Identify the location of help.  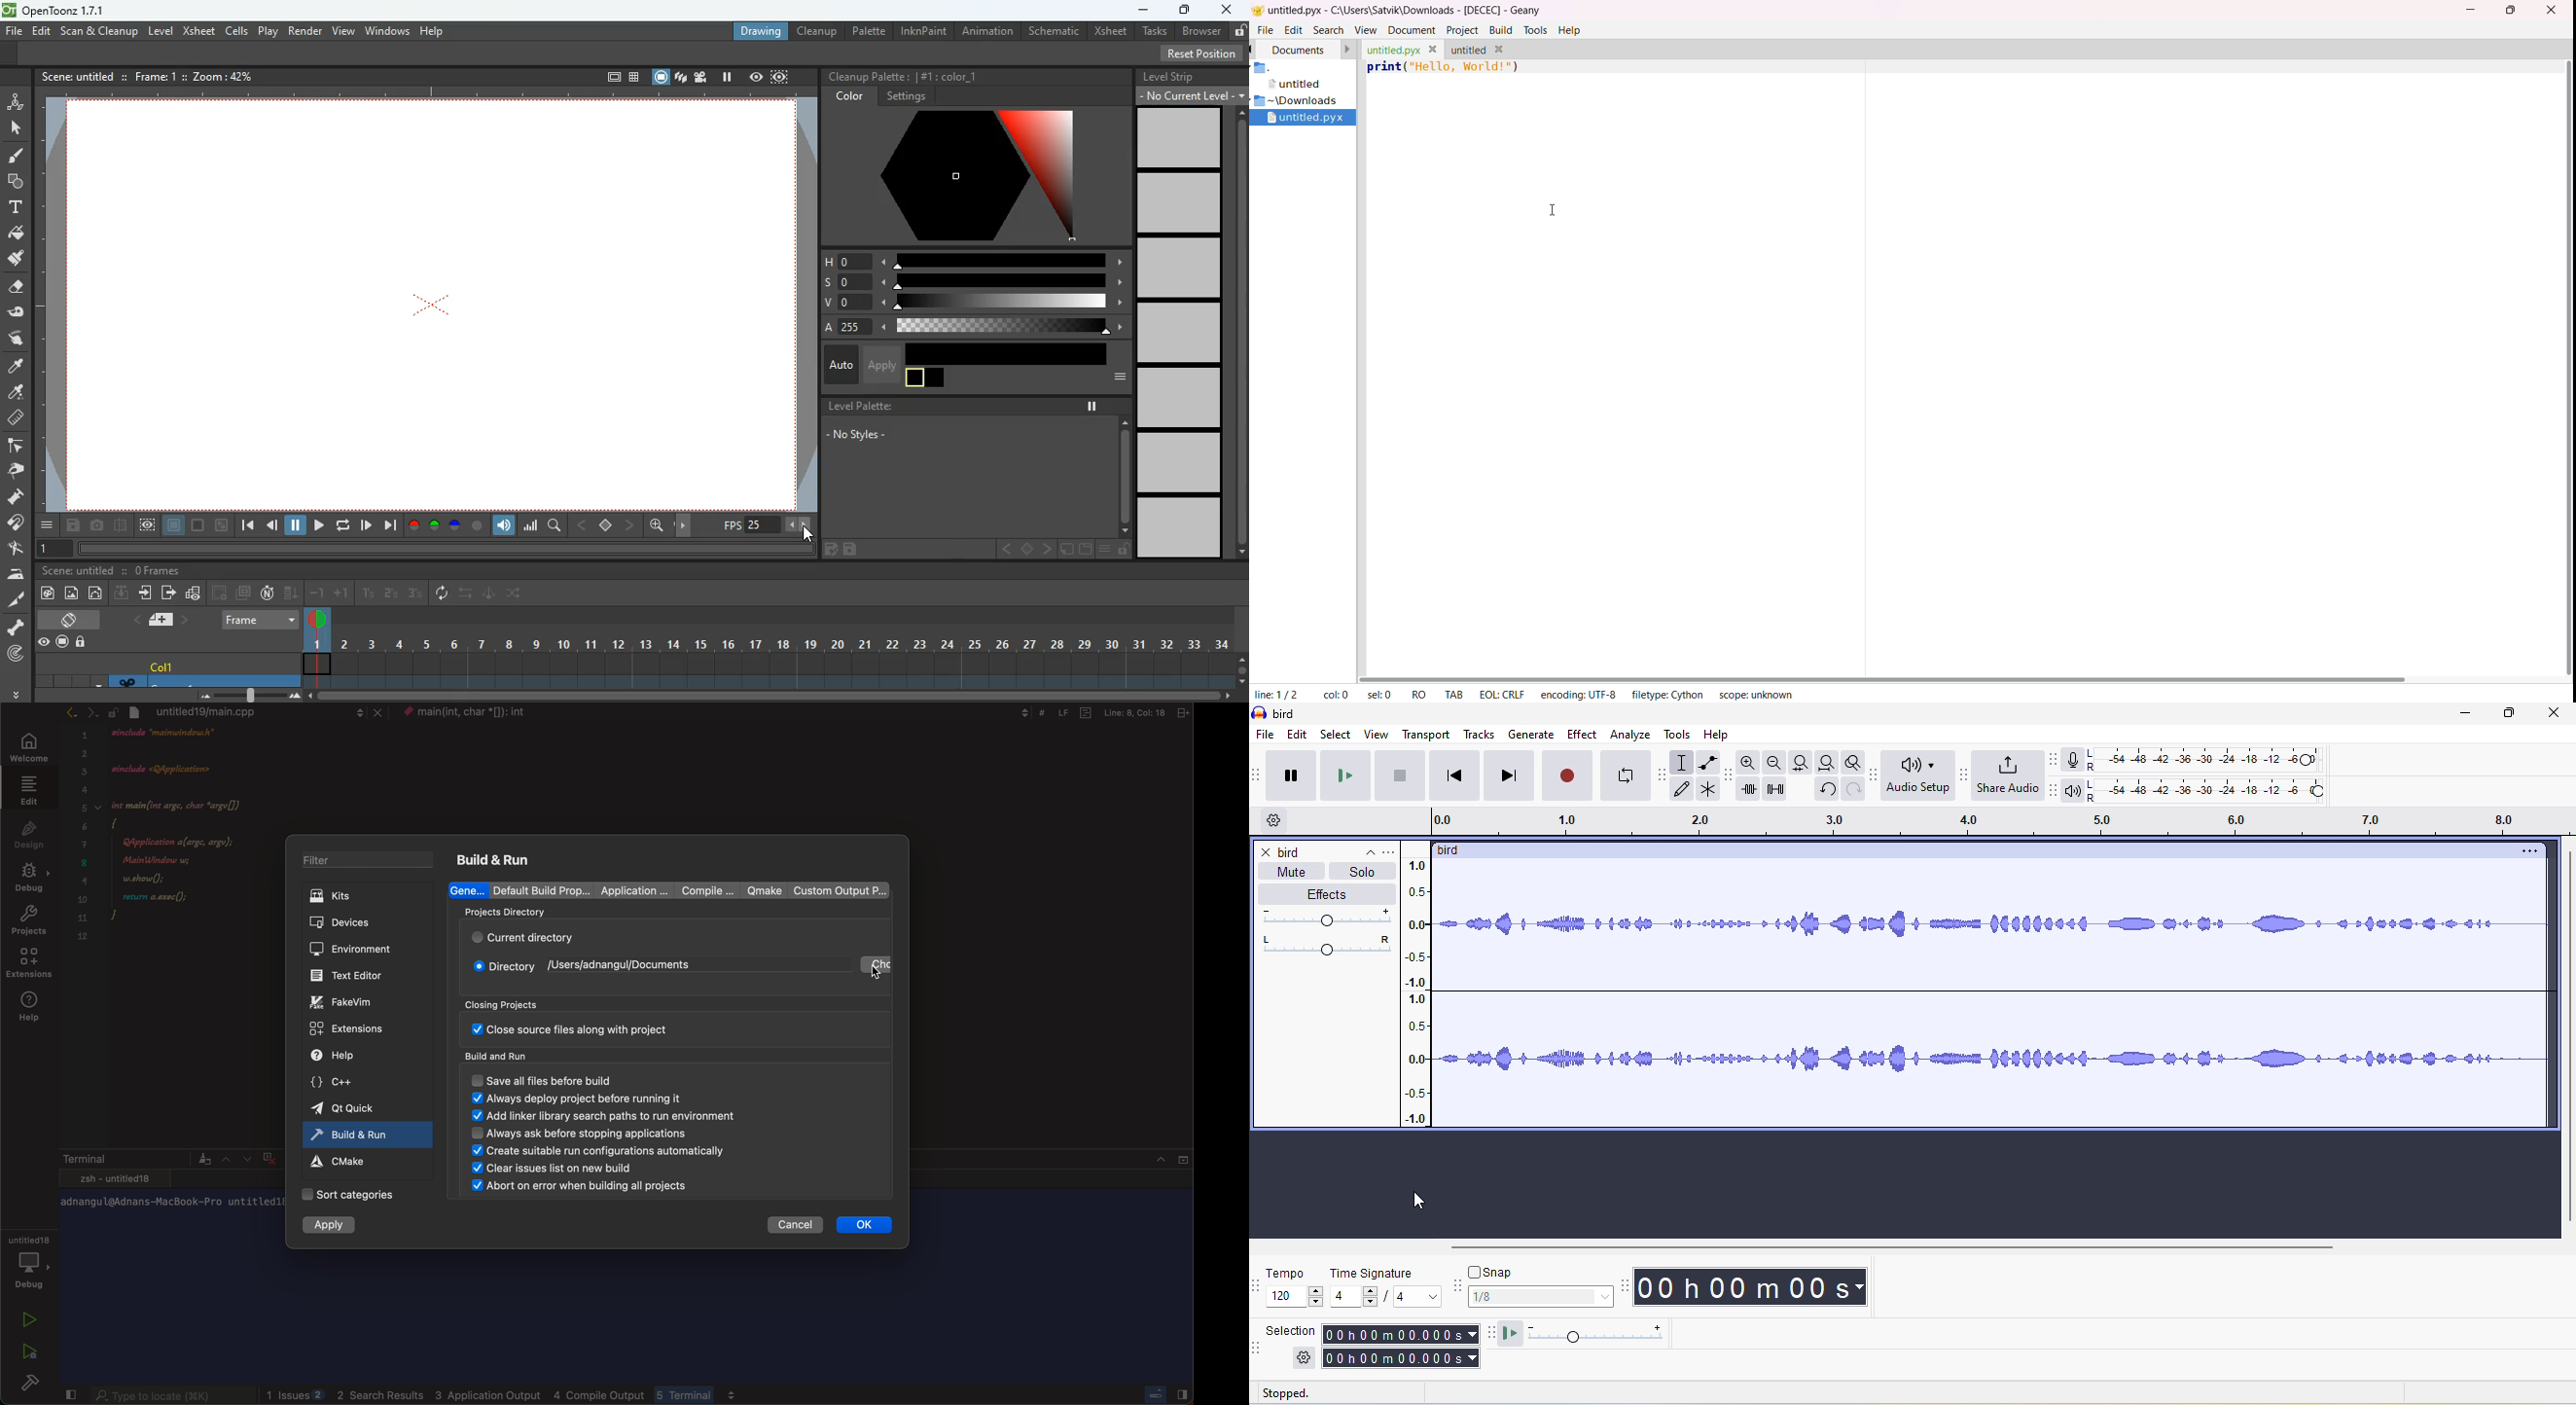
(435, 32).